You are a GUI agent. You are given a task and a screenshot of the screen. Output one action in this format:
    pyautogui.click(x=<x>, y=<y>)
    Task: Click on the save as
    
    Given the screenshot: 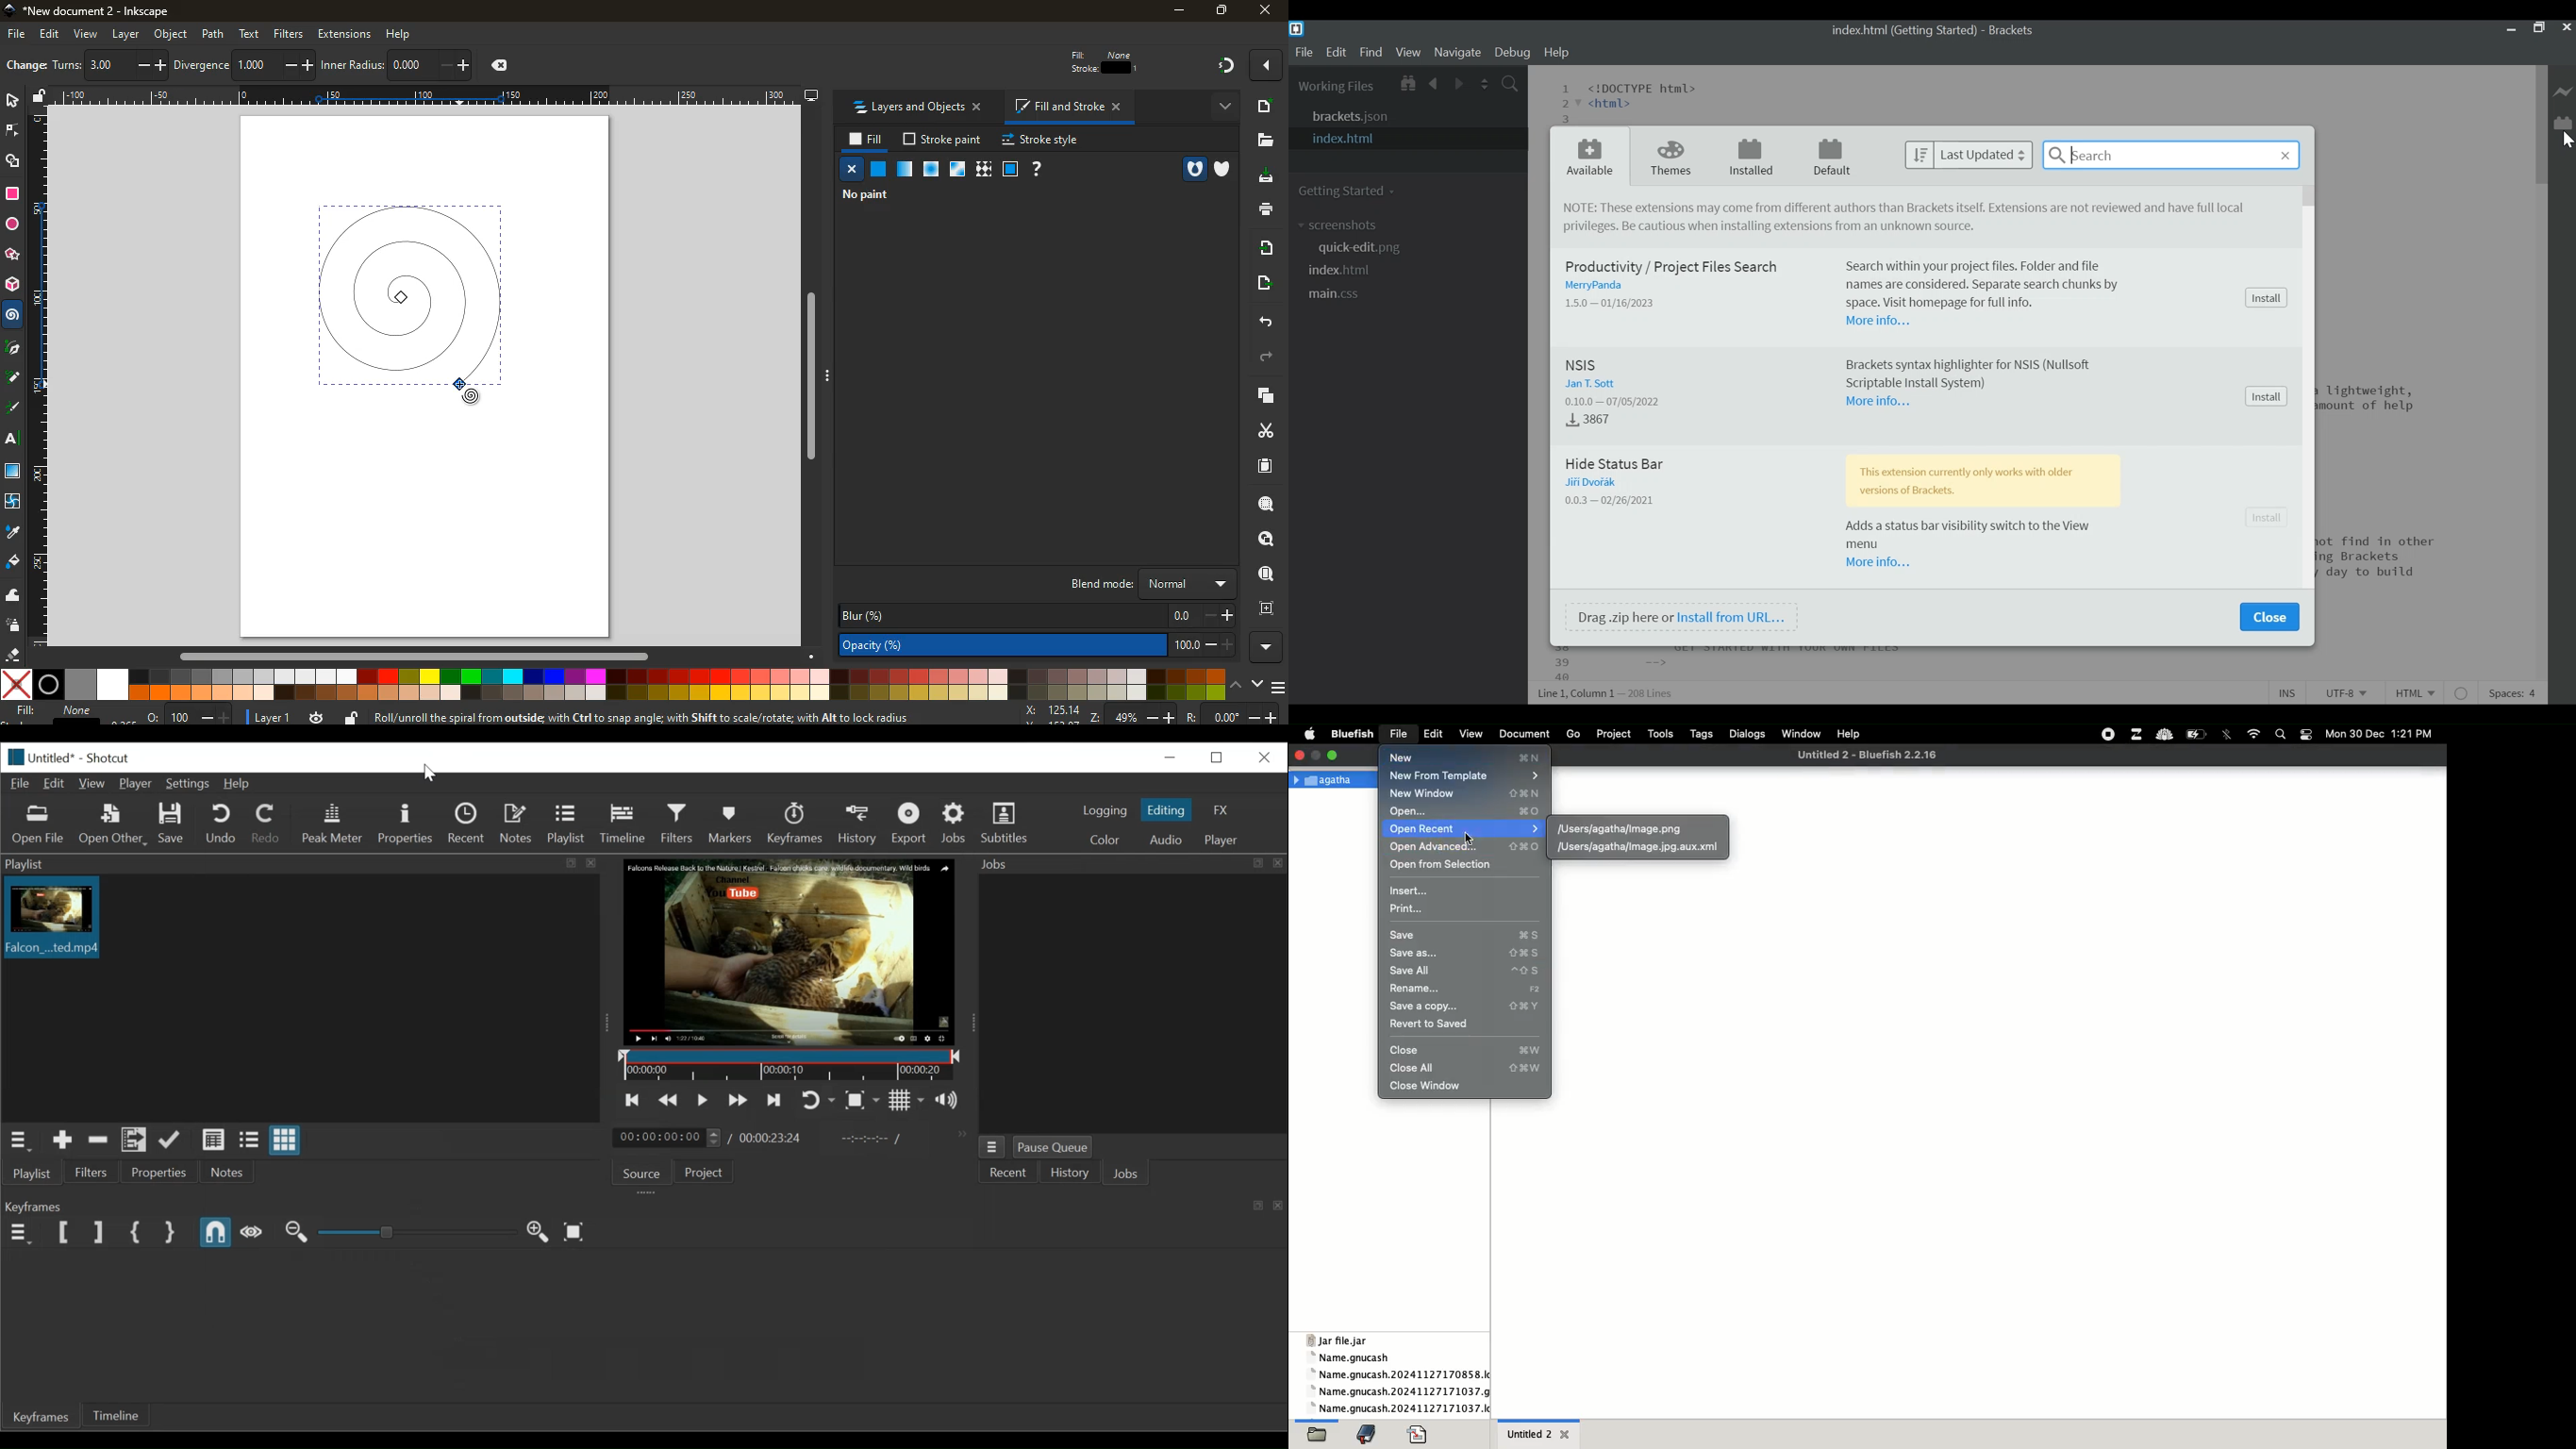 What is the action you would take?
    pyautogui.click(x=1466, y=954)
    